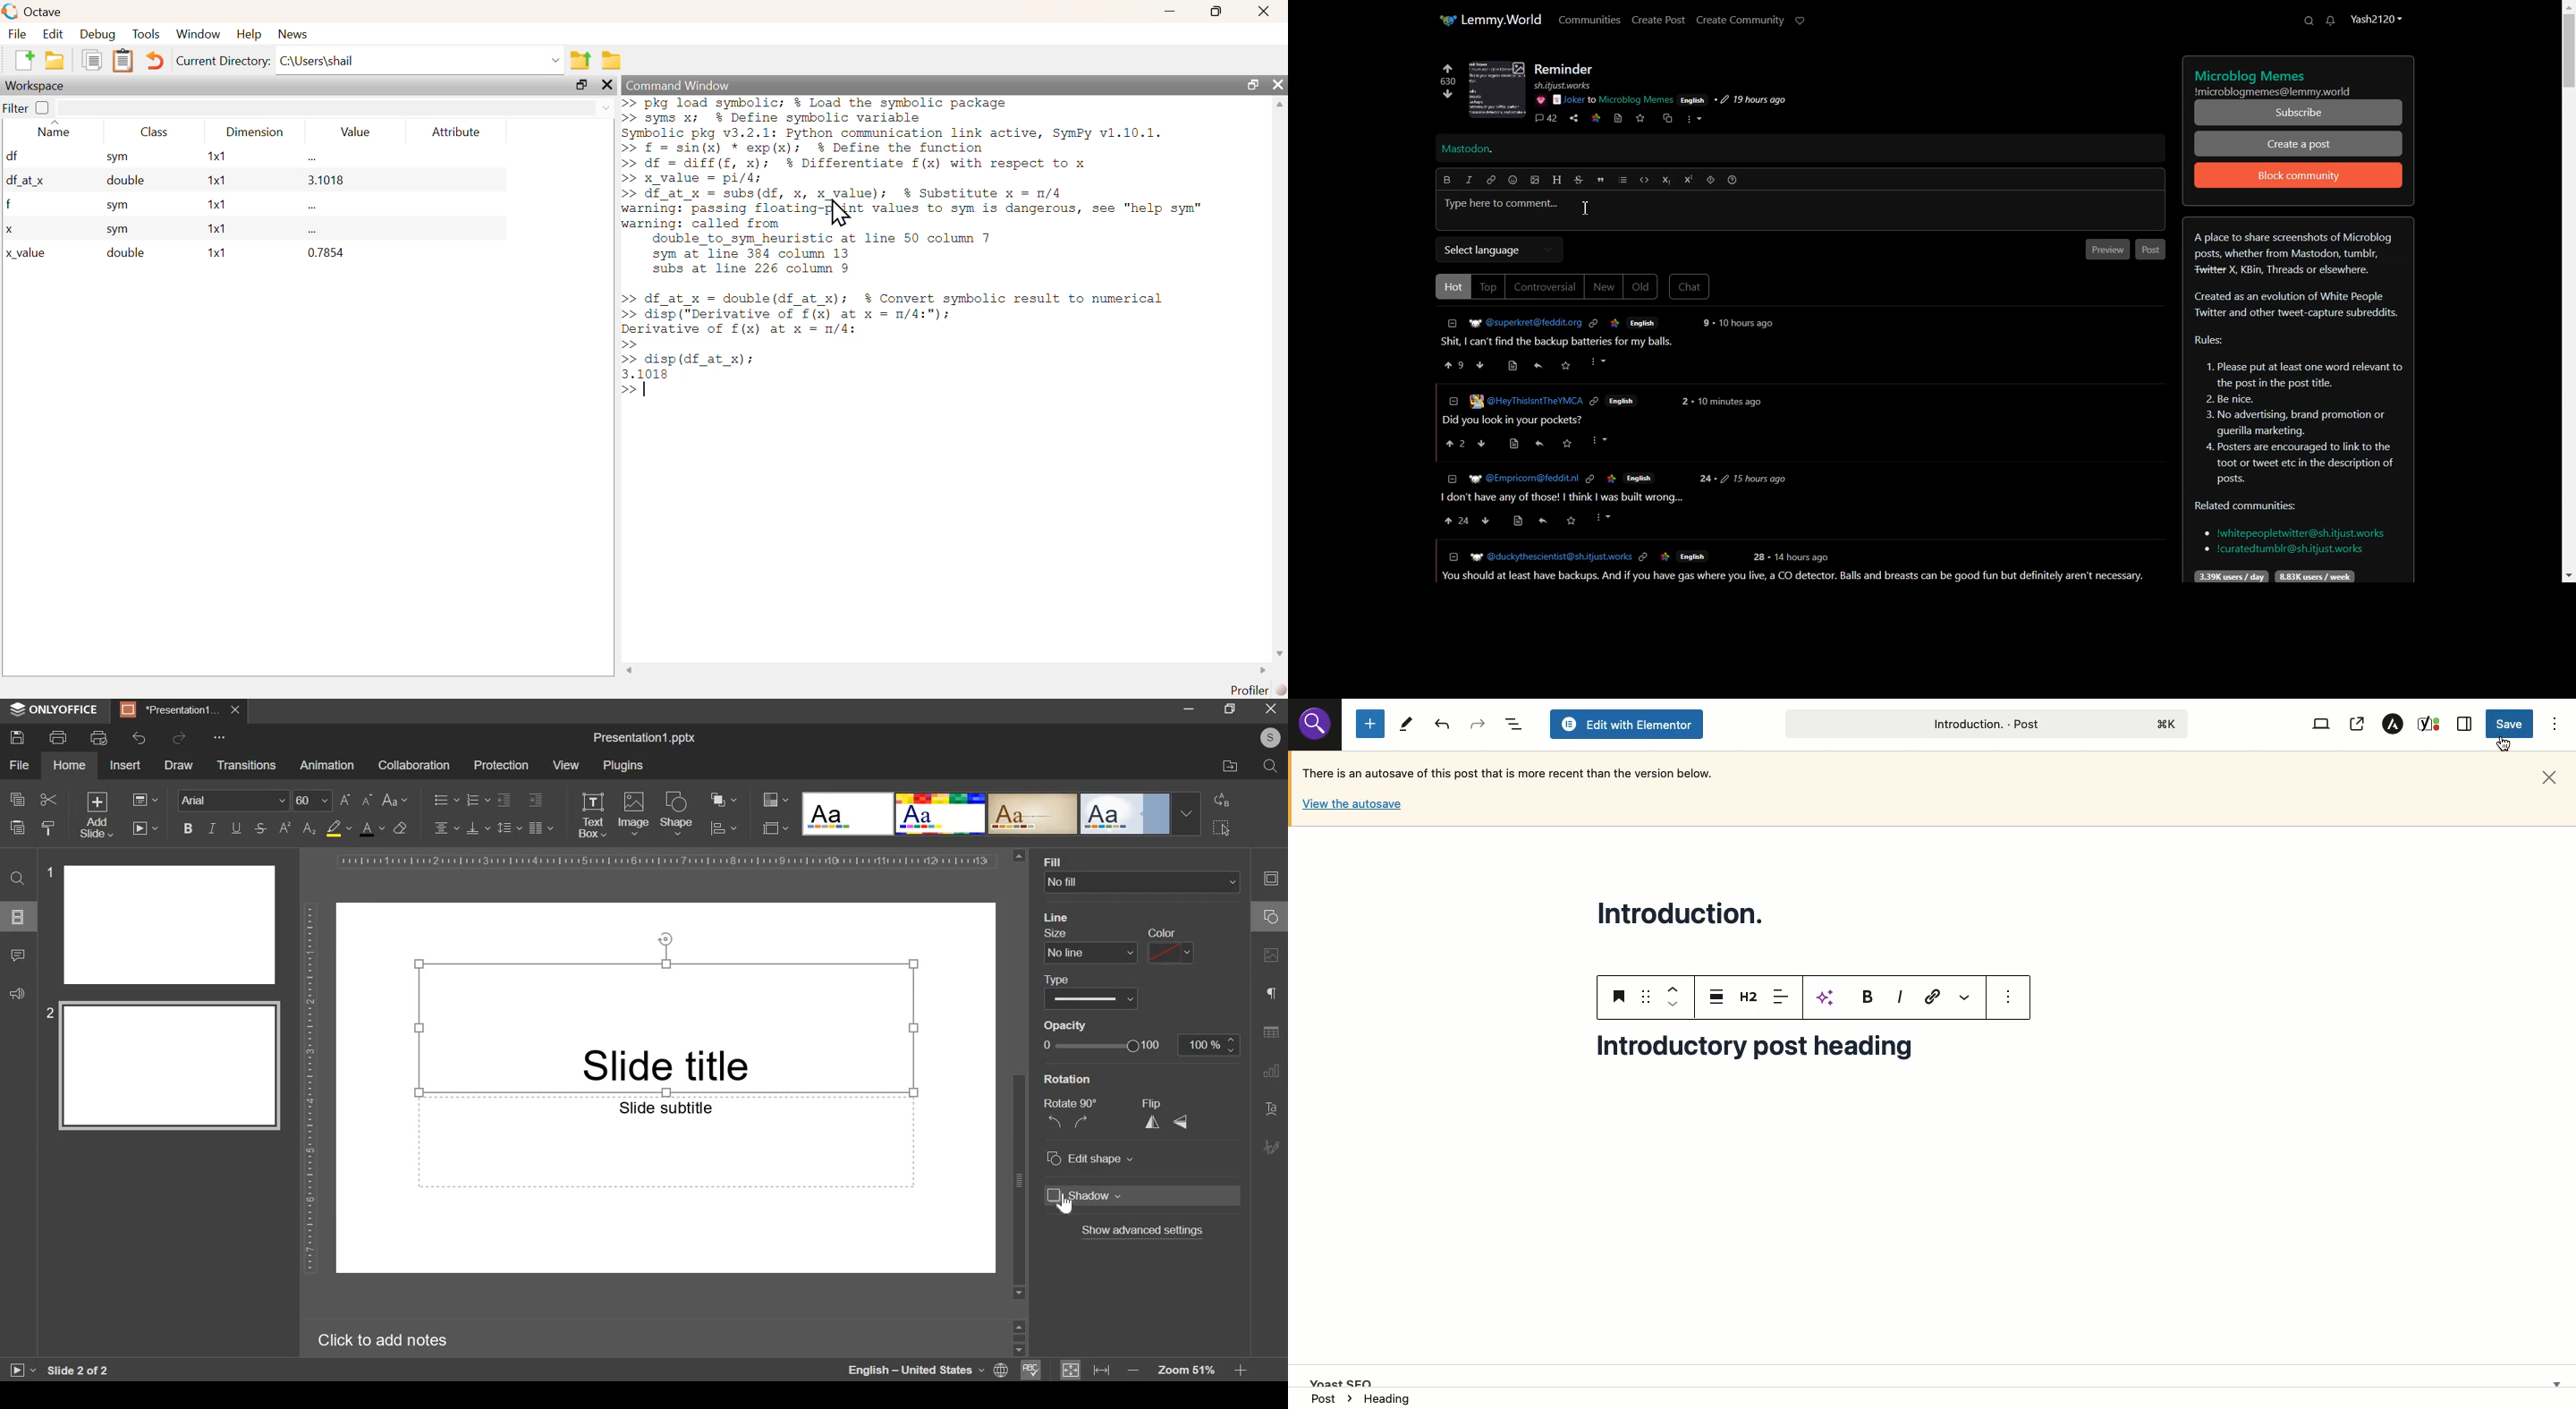 Image resolution: width=2576 pixels, height=1428 pixels. What do you see at coordinates (293, 34) in the screenshot?
I see `News` at bounding box center [293, 34].